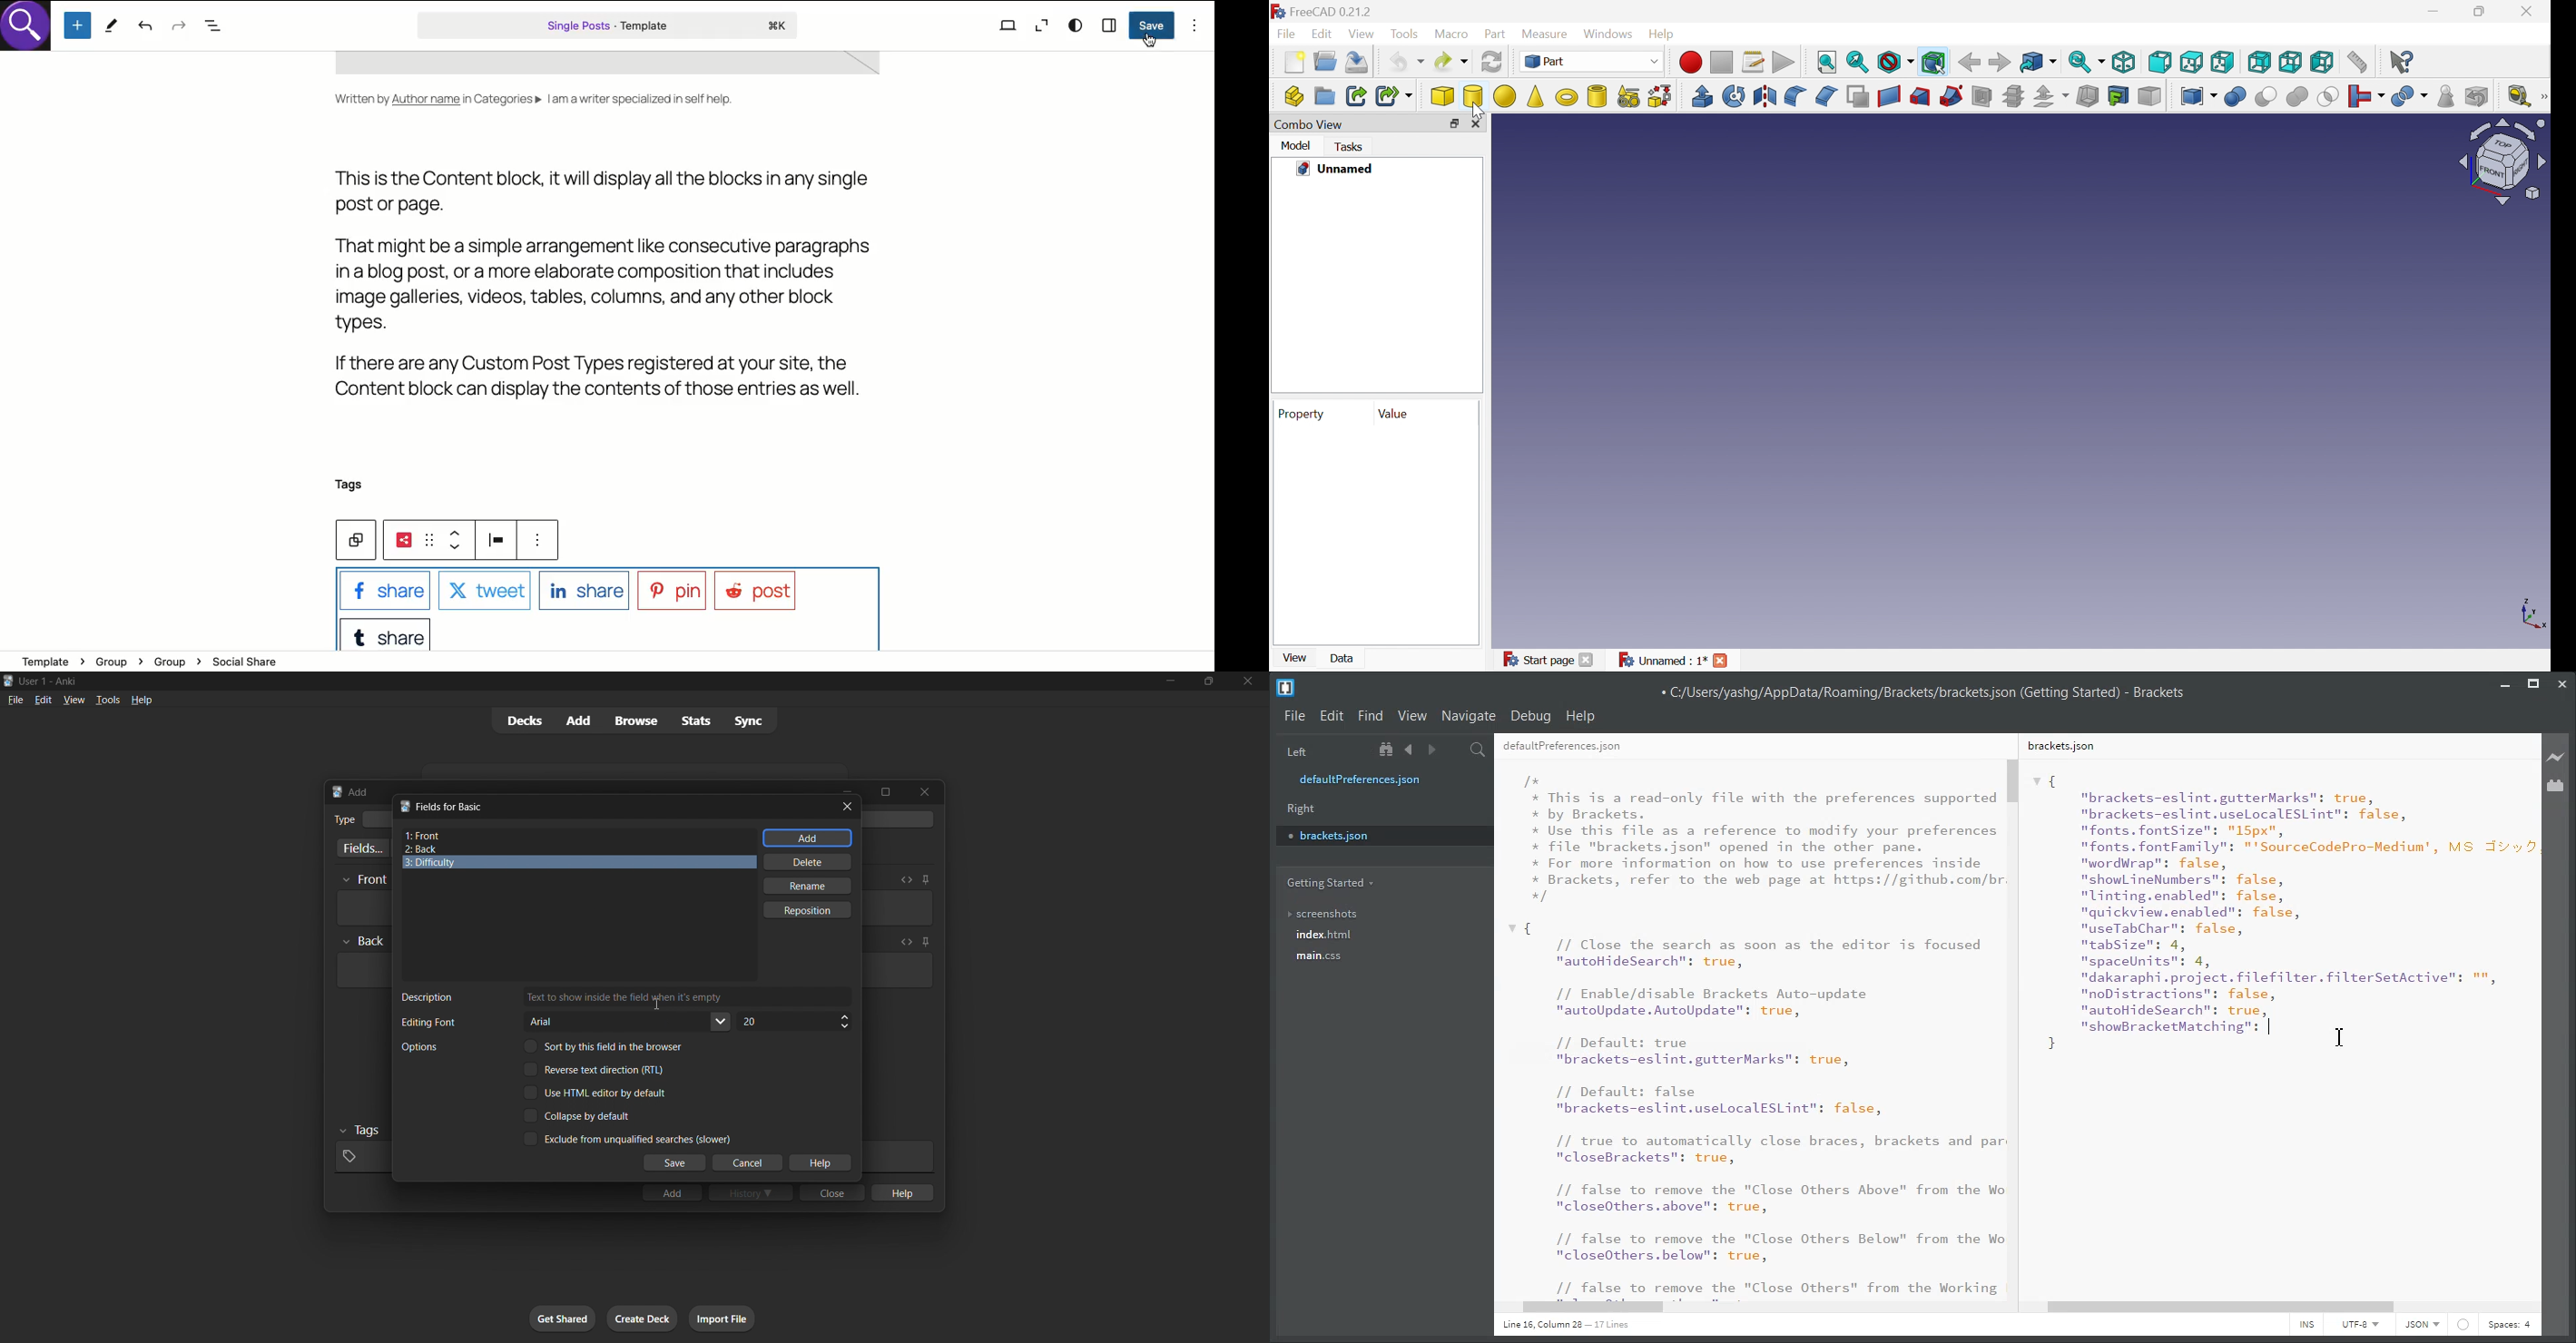 This screenshot has height=1344, width=2576. What do you see at coordinates (808, 838) in the screenshot?
I see `add ` at bounding box center [808, 838].